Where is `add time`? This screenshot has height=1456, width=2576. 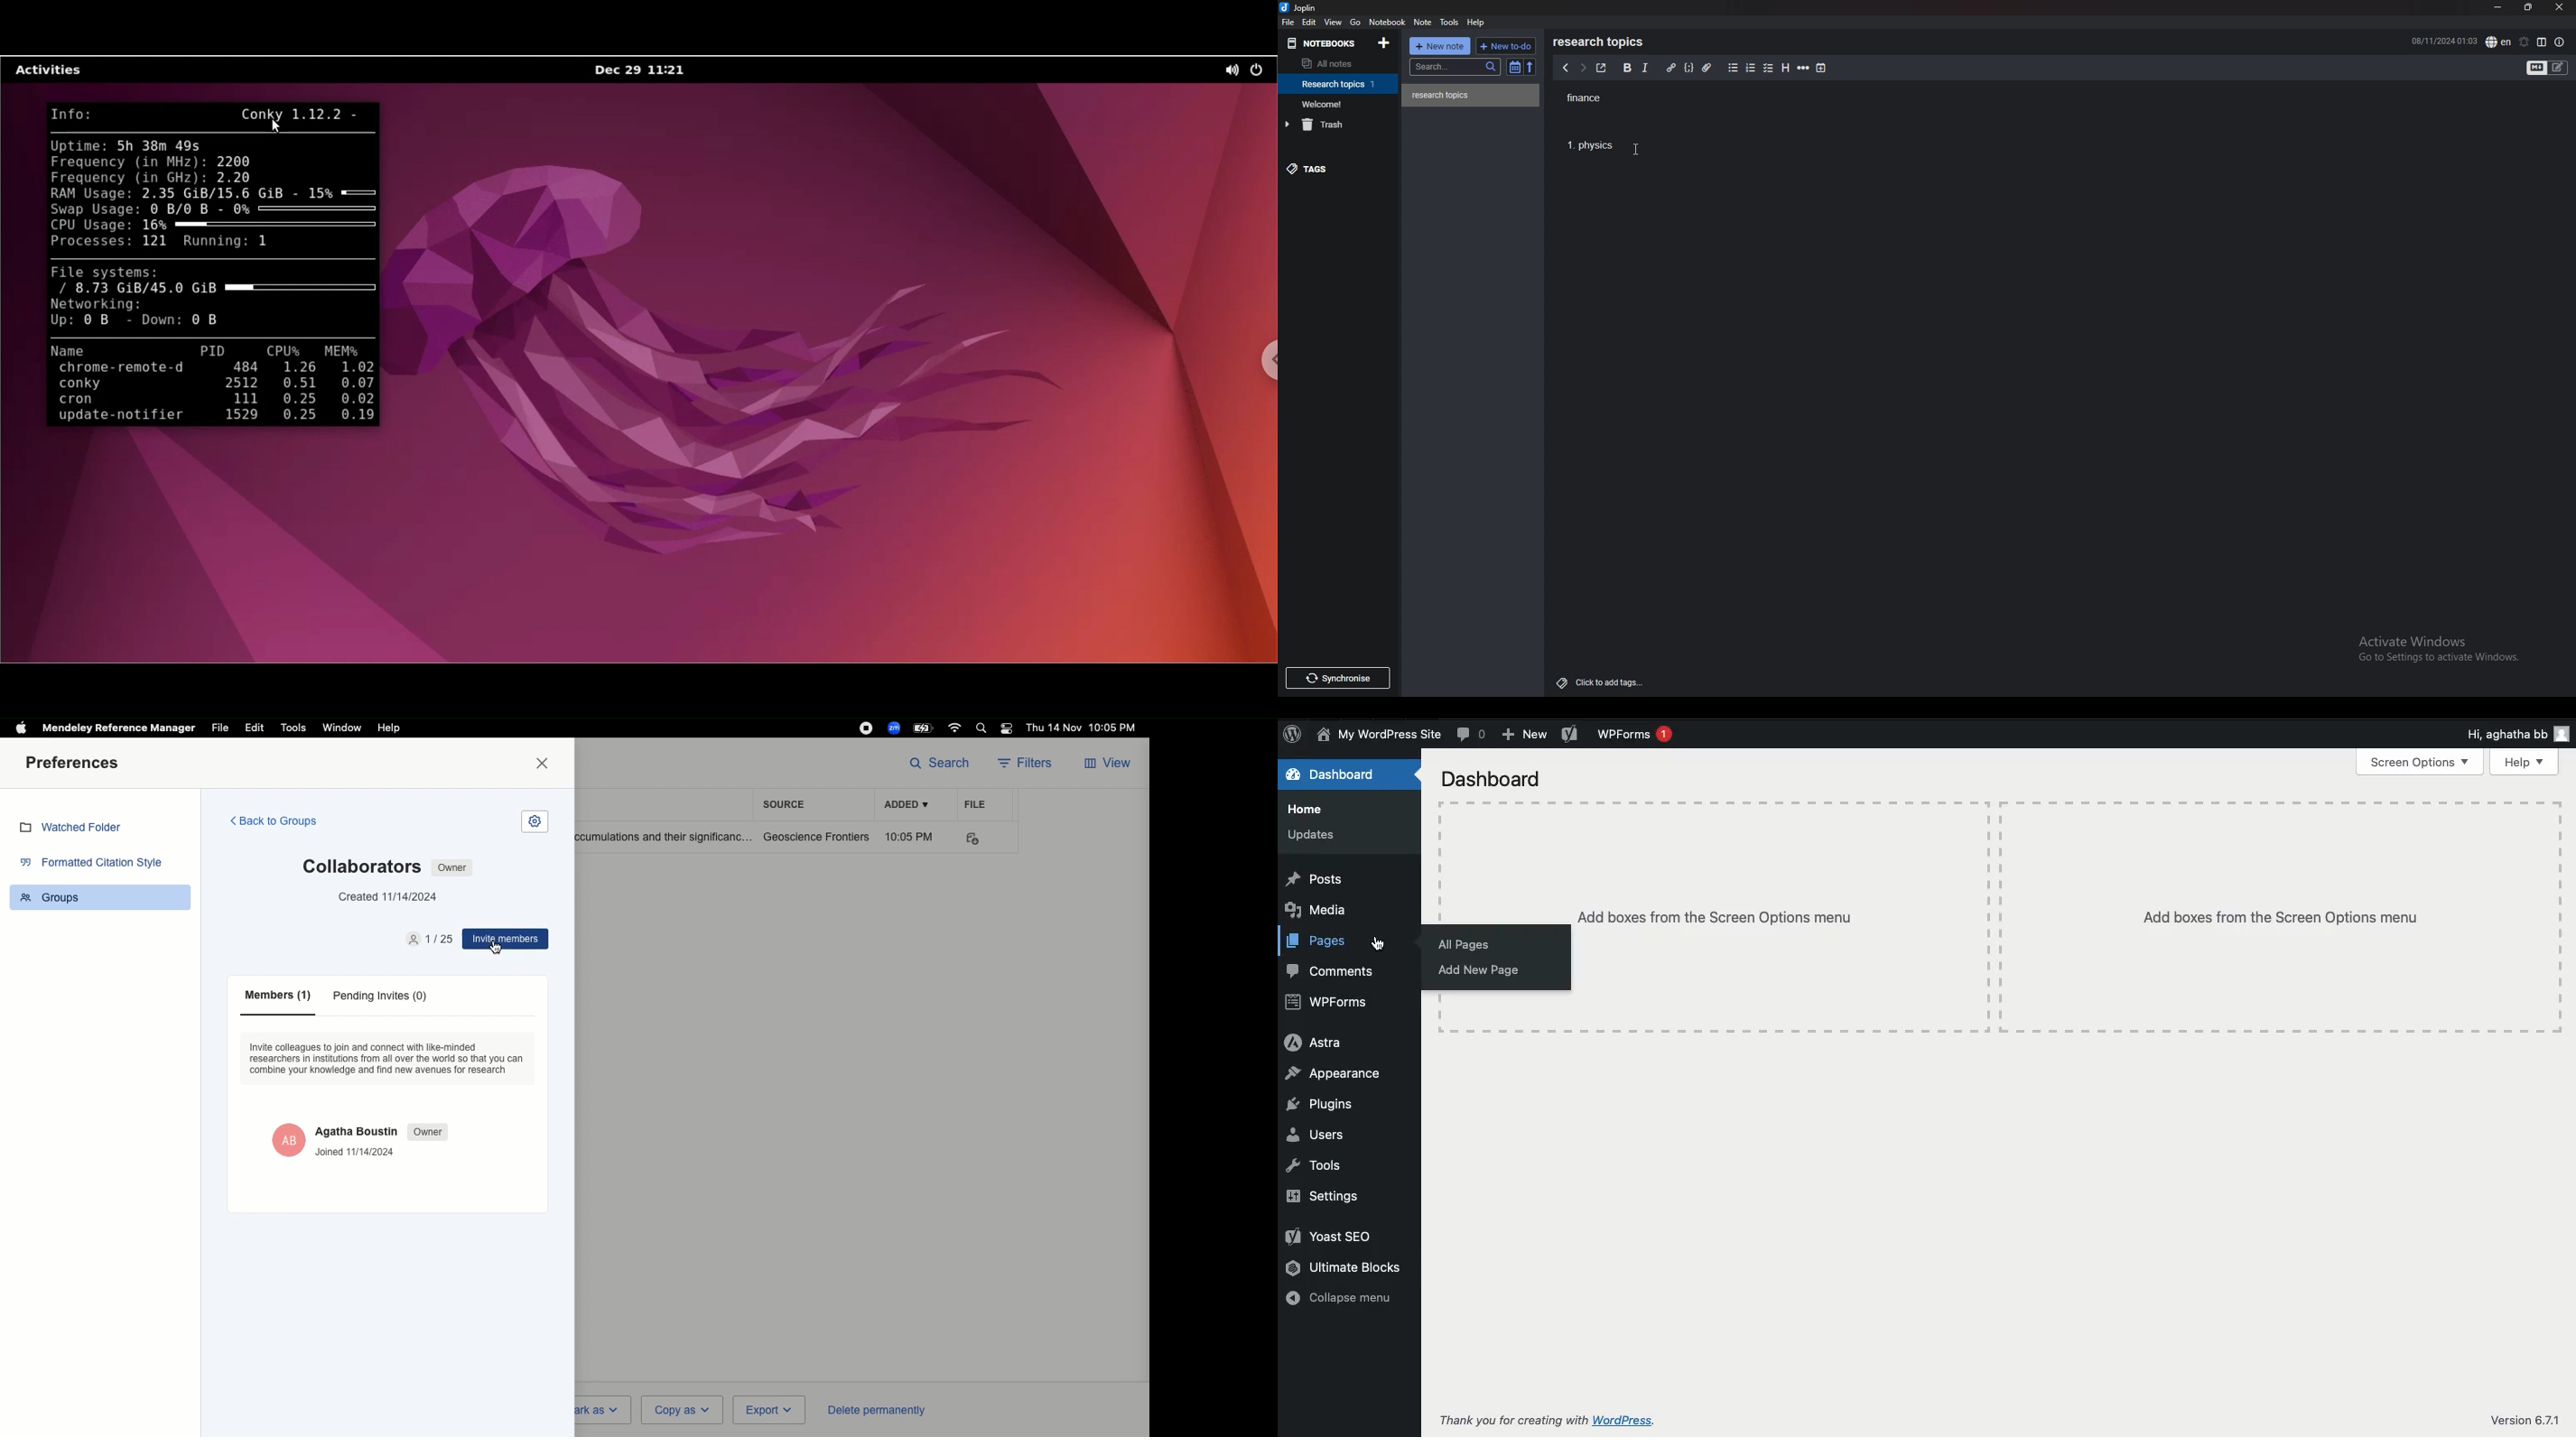 add time is located at coordinates (1821, 68).